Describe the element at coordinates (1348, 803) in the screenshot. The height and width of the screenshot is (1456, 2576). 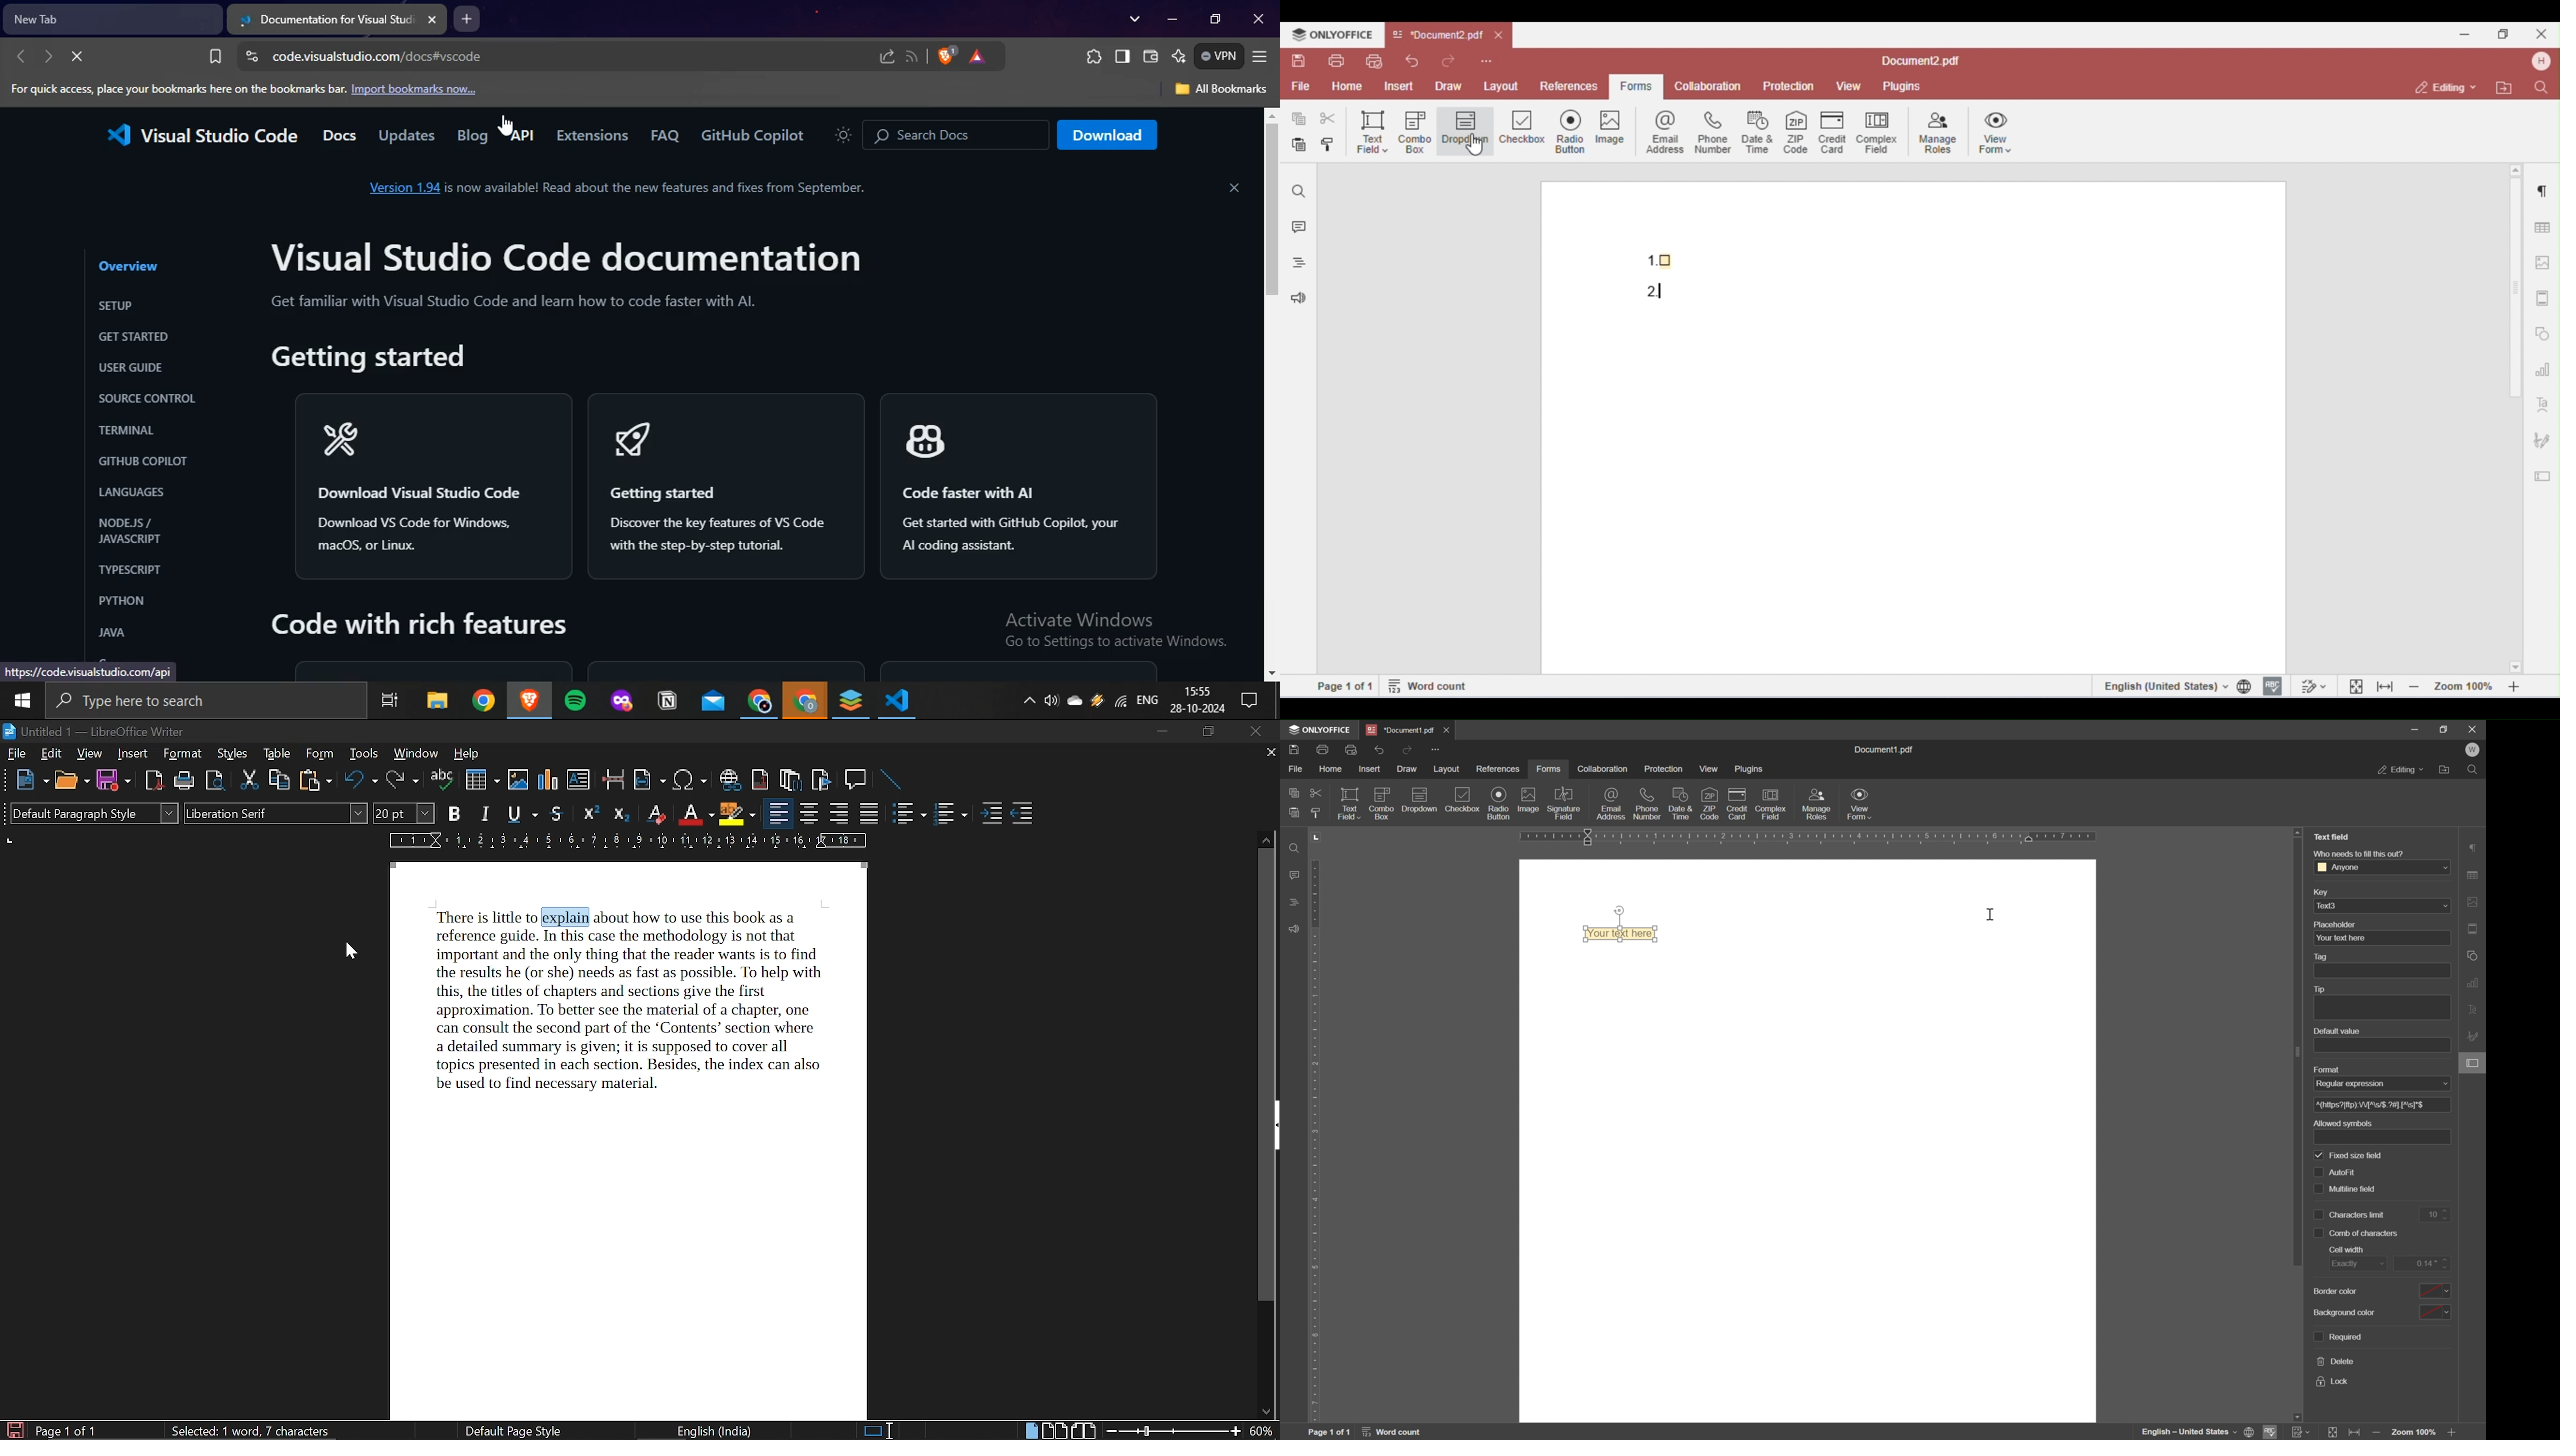
I see `text field` at that location.